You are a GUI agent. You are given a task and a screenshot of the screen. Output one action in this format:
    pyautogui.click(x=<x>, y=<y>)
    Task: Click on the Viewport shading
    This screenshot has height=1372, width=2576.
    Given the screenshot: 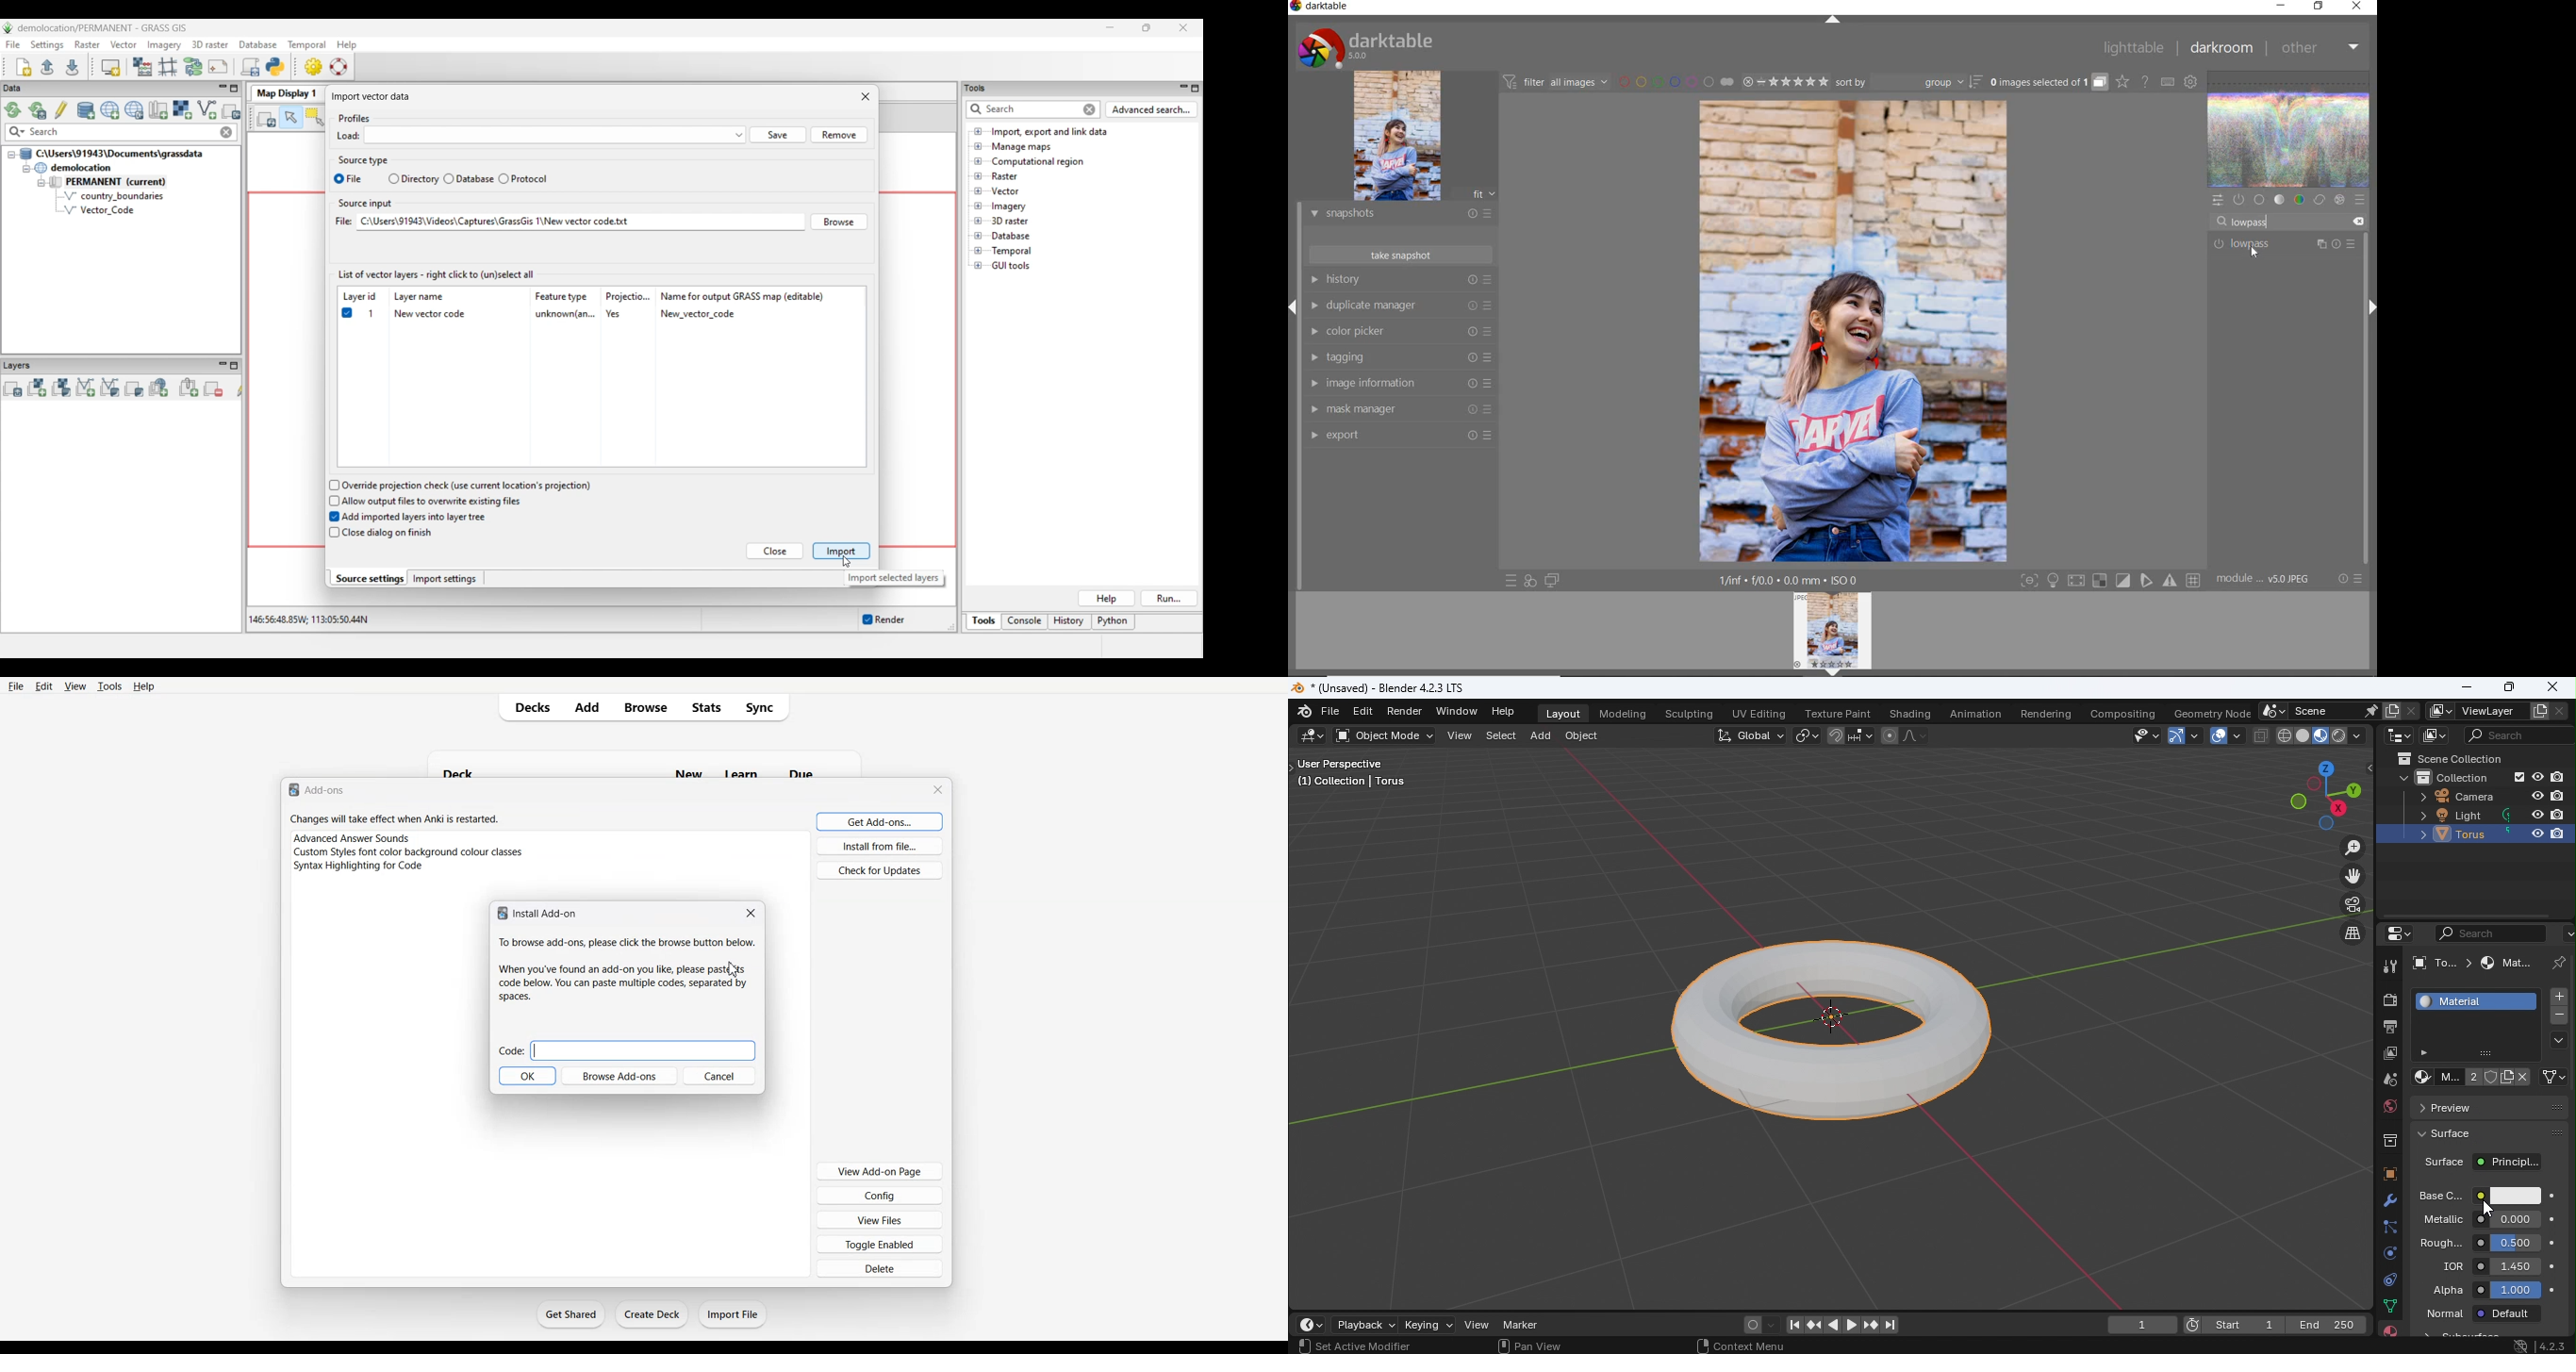 What is the action you would take?
    pyautogui.click(x=2304, y=735)
    